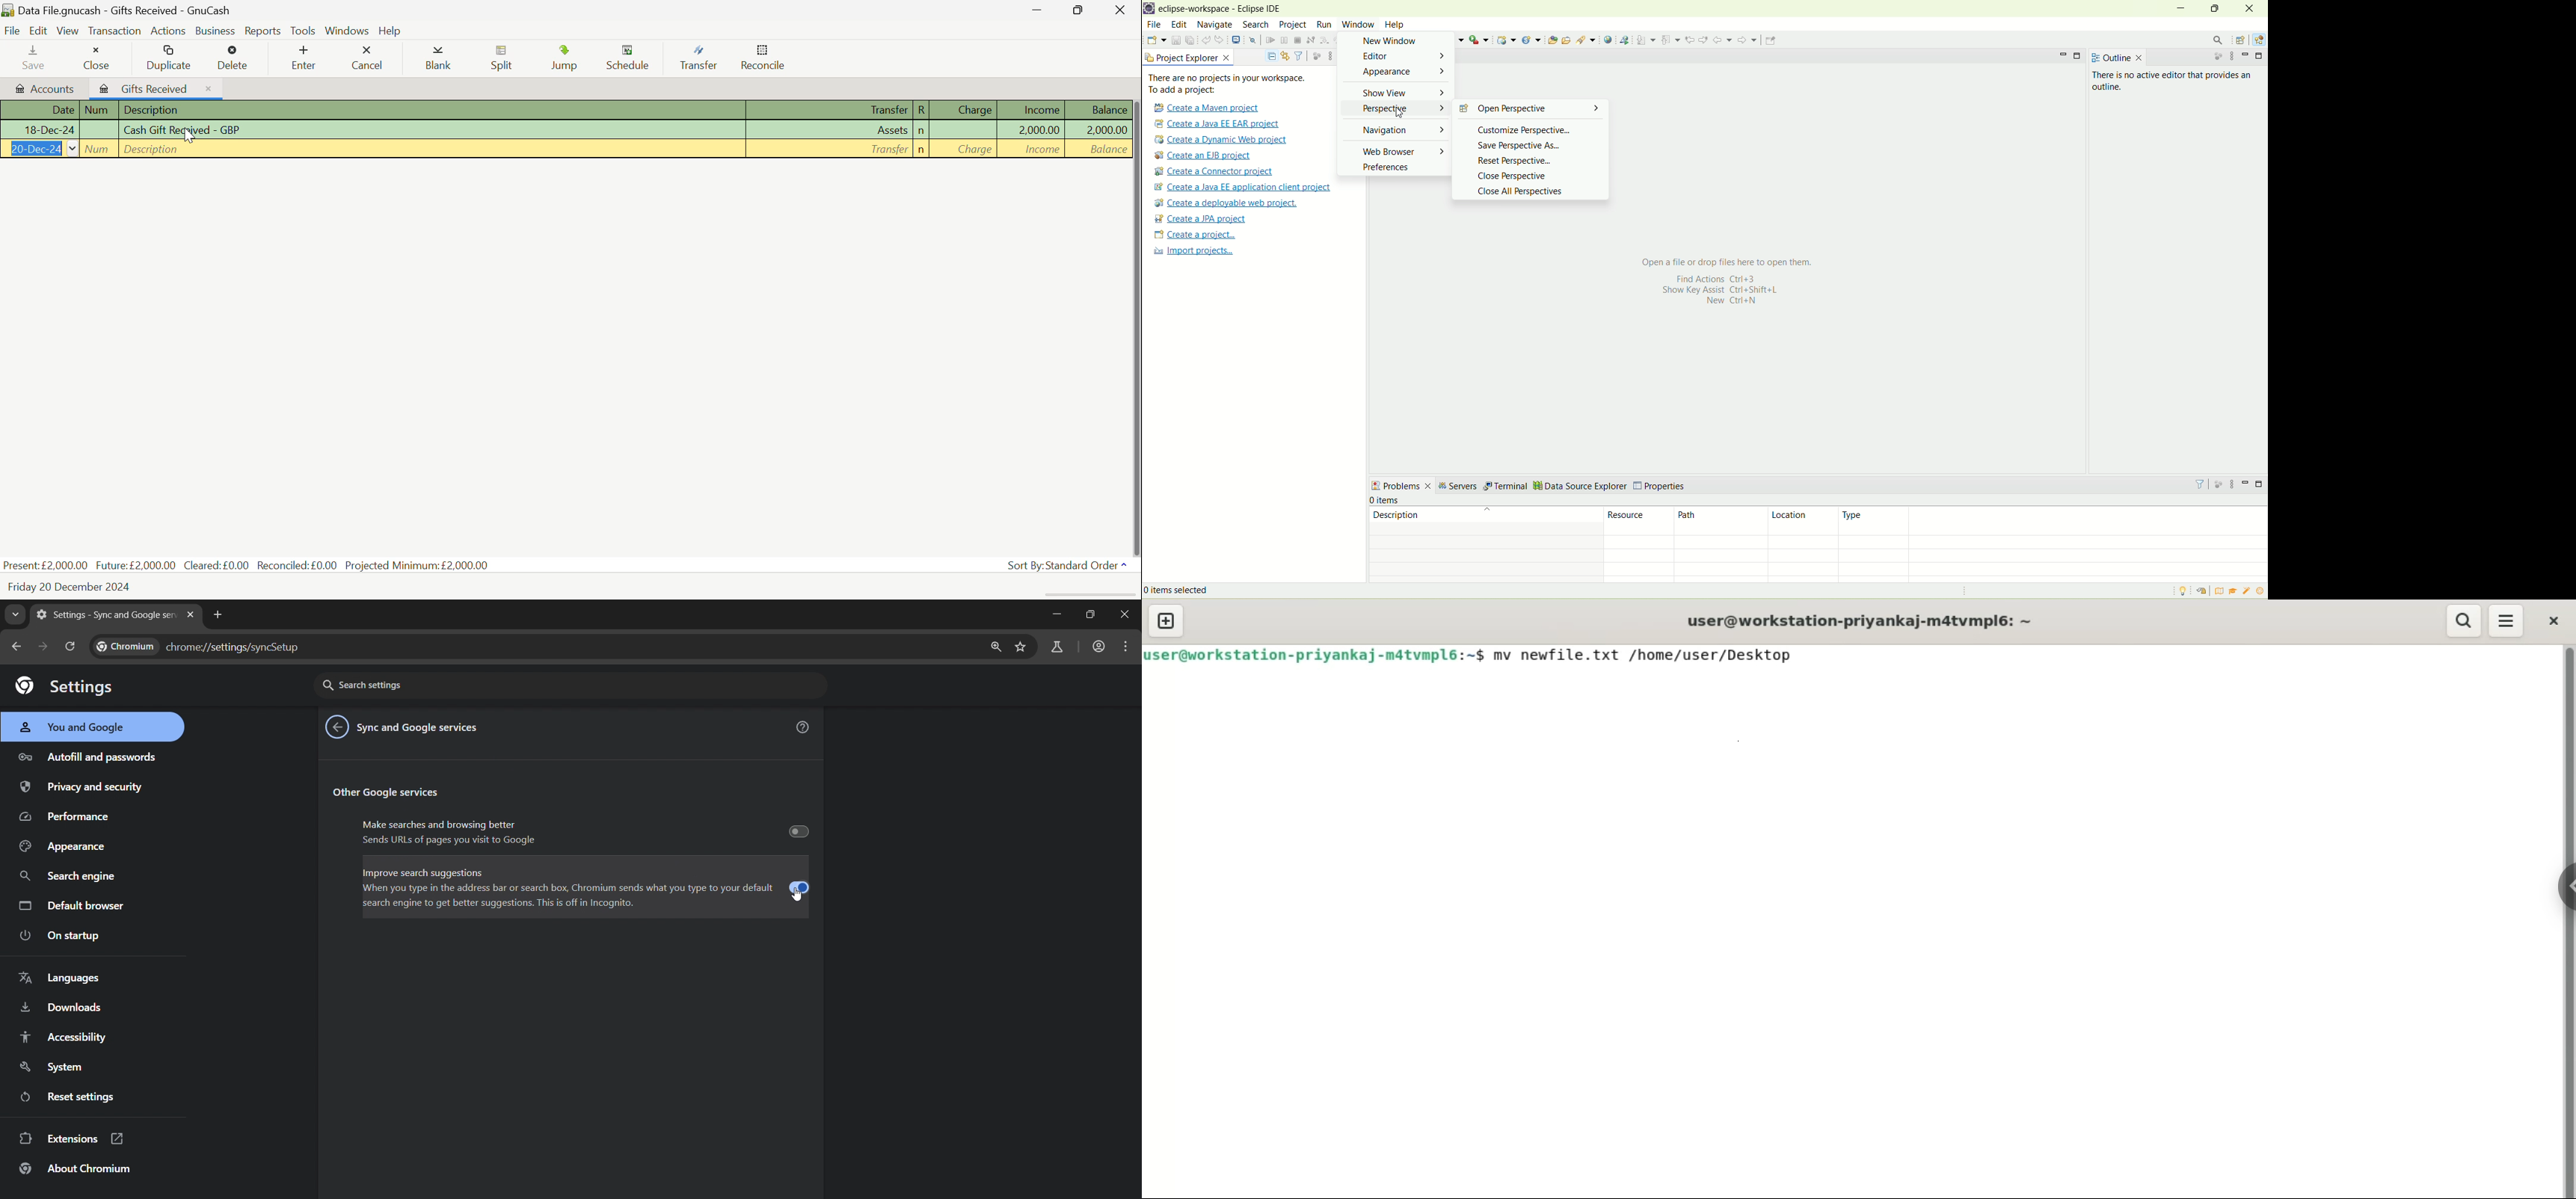  Describe the element at coordinates (200, 645) in the screenshot. I see `chrome://settingd/syncSetup` at that location.